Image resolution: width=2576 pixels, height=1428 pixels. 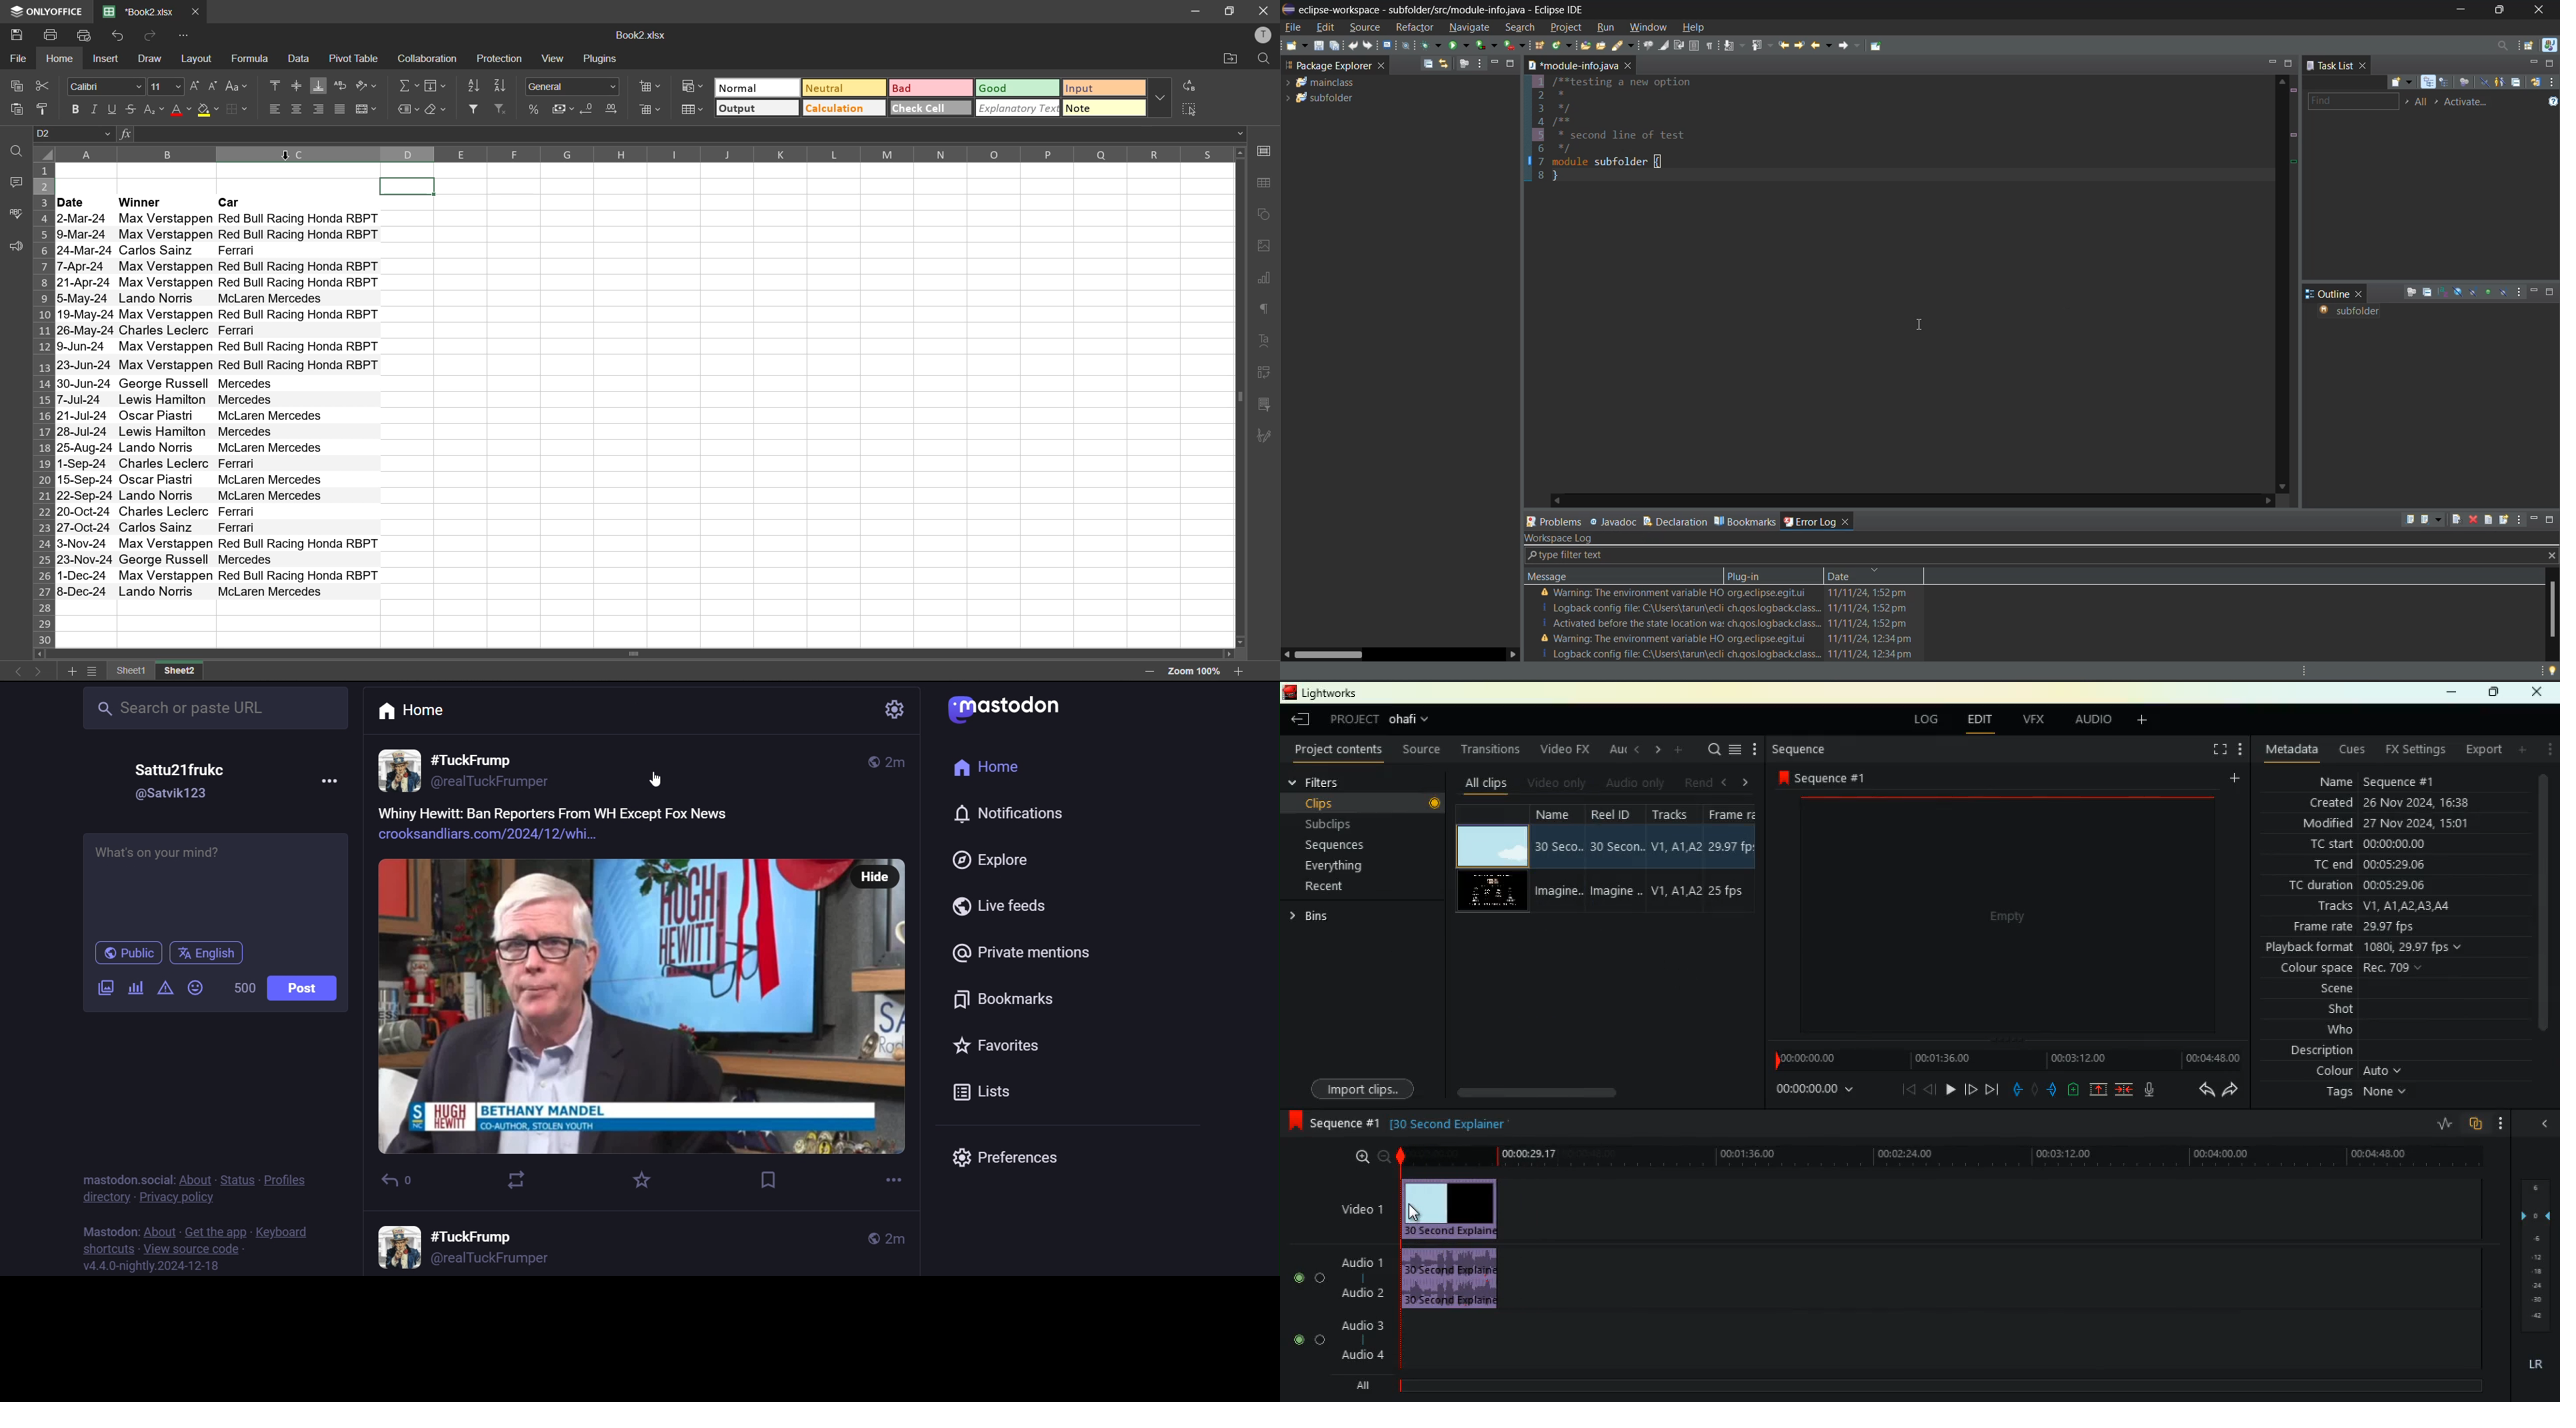 What do you see at coordinates (2546, 751) in the screenshot?
I see `more` at bounding box center [2546, 751].